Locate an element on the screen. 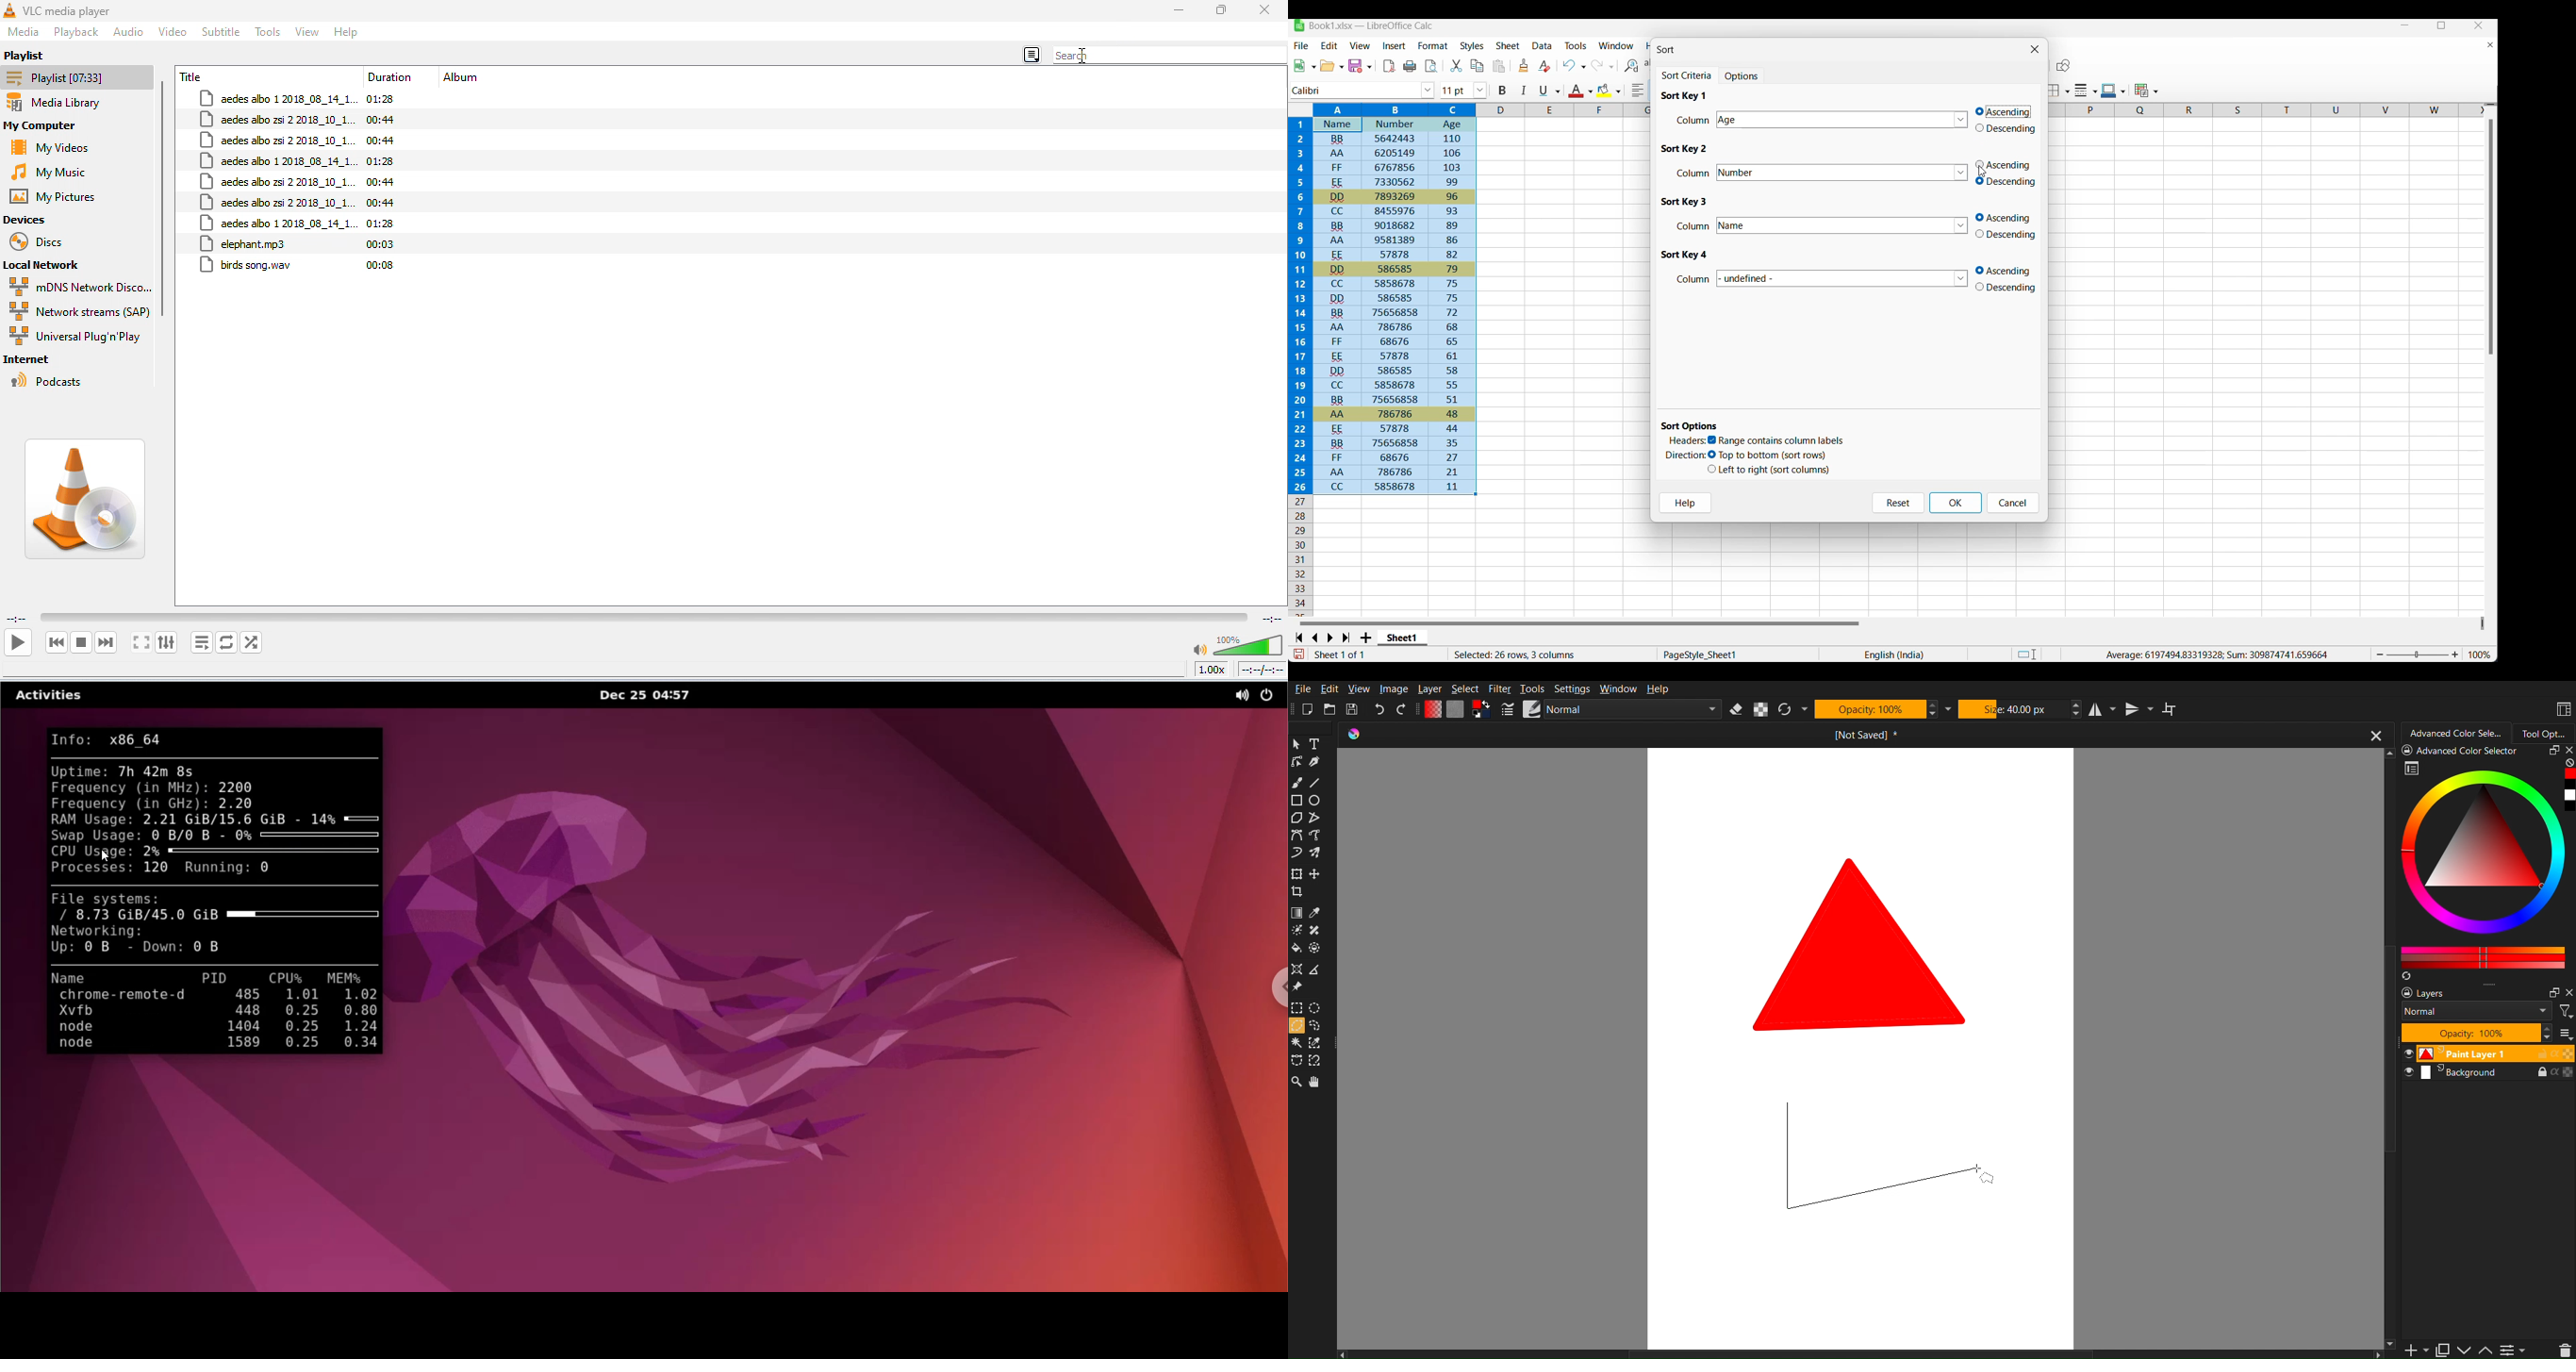 The image size is (2576, 1372). Average and Sum is located at coordinates (2216, 654).